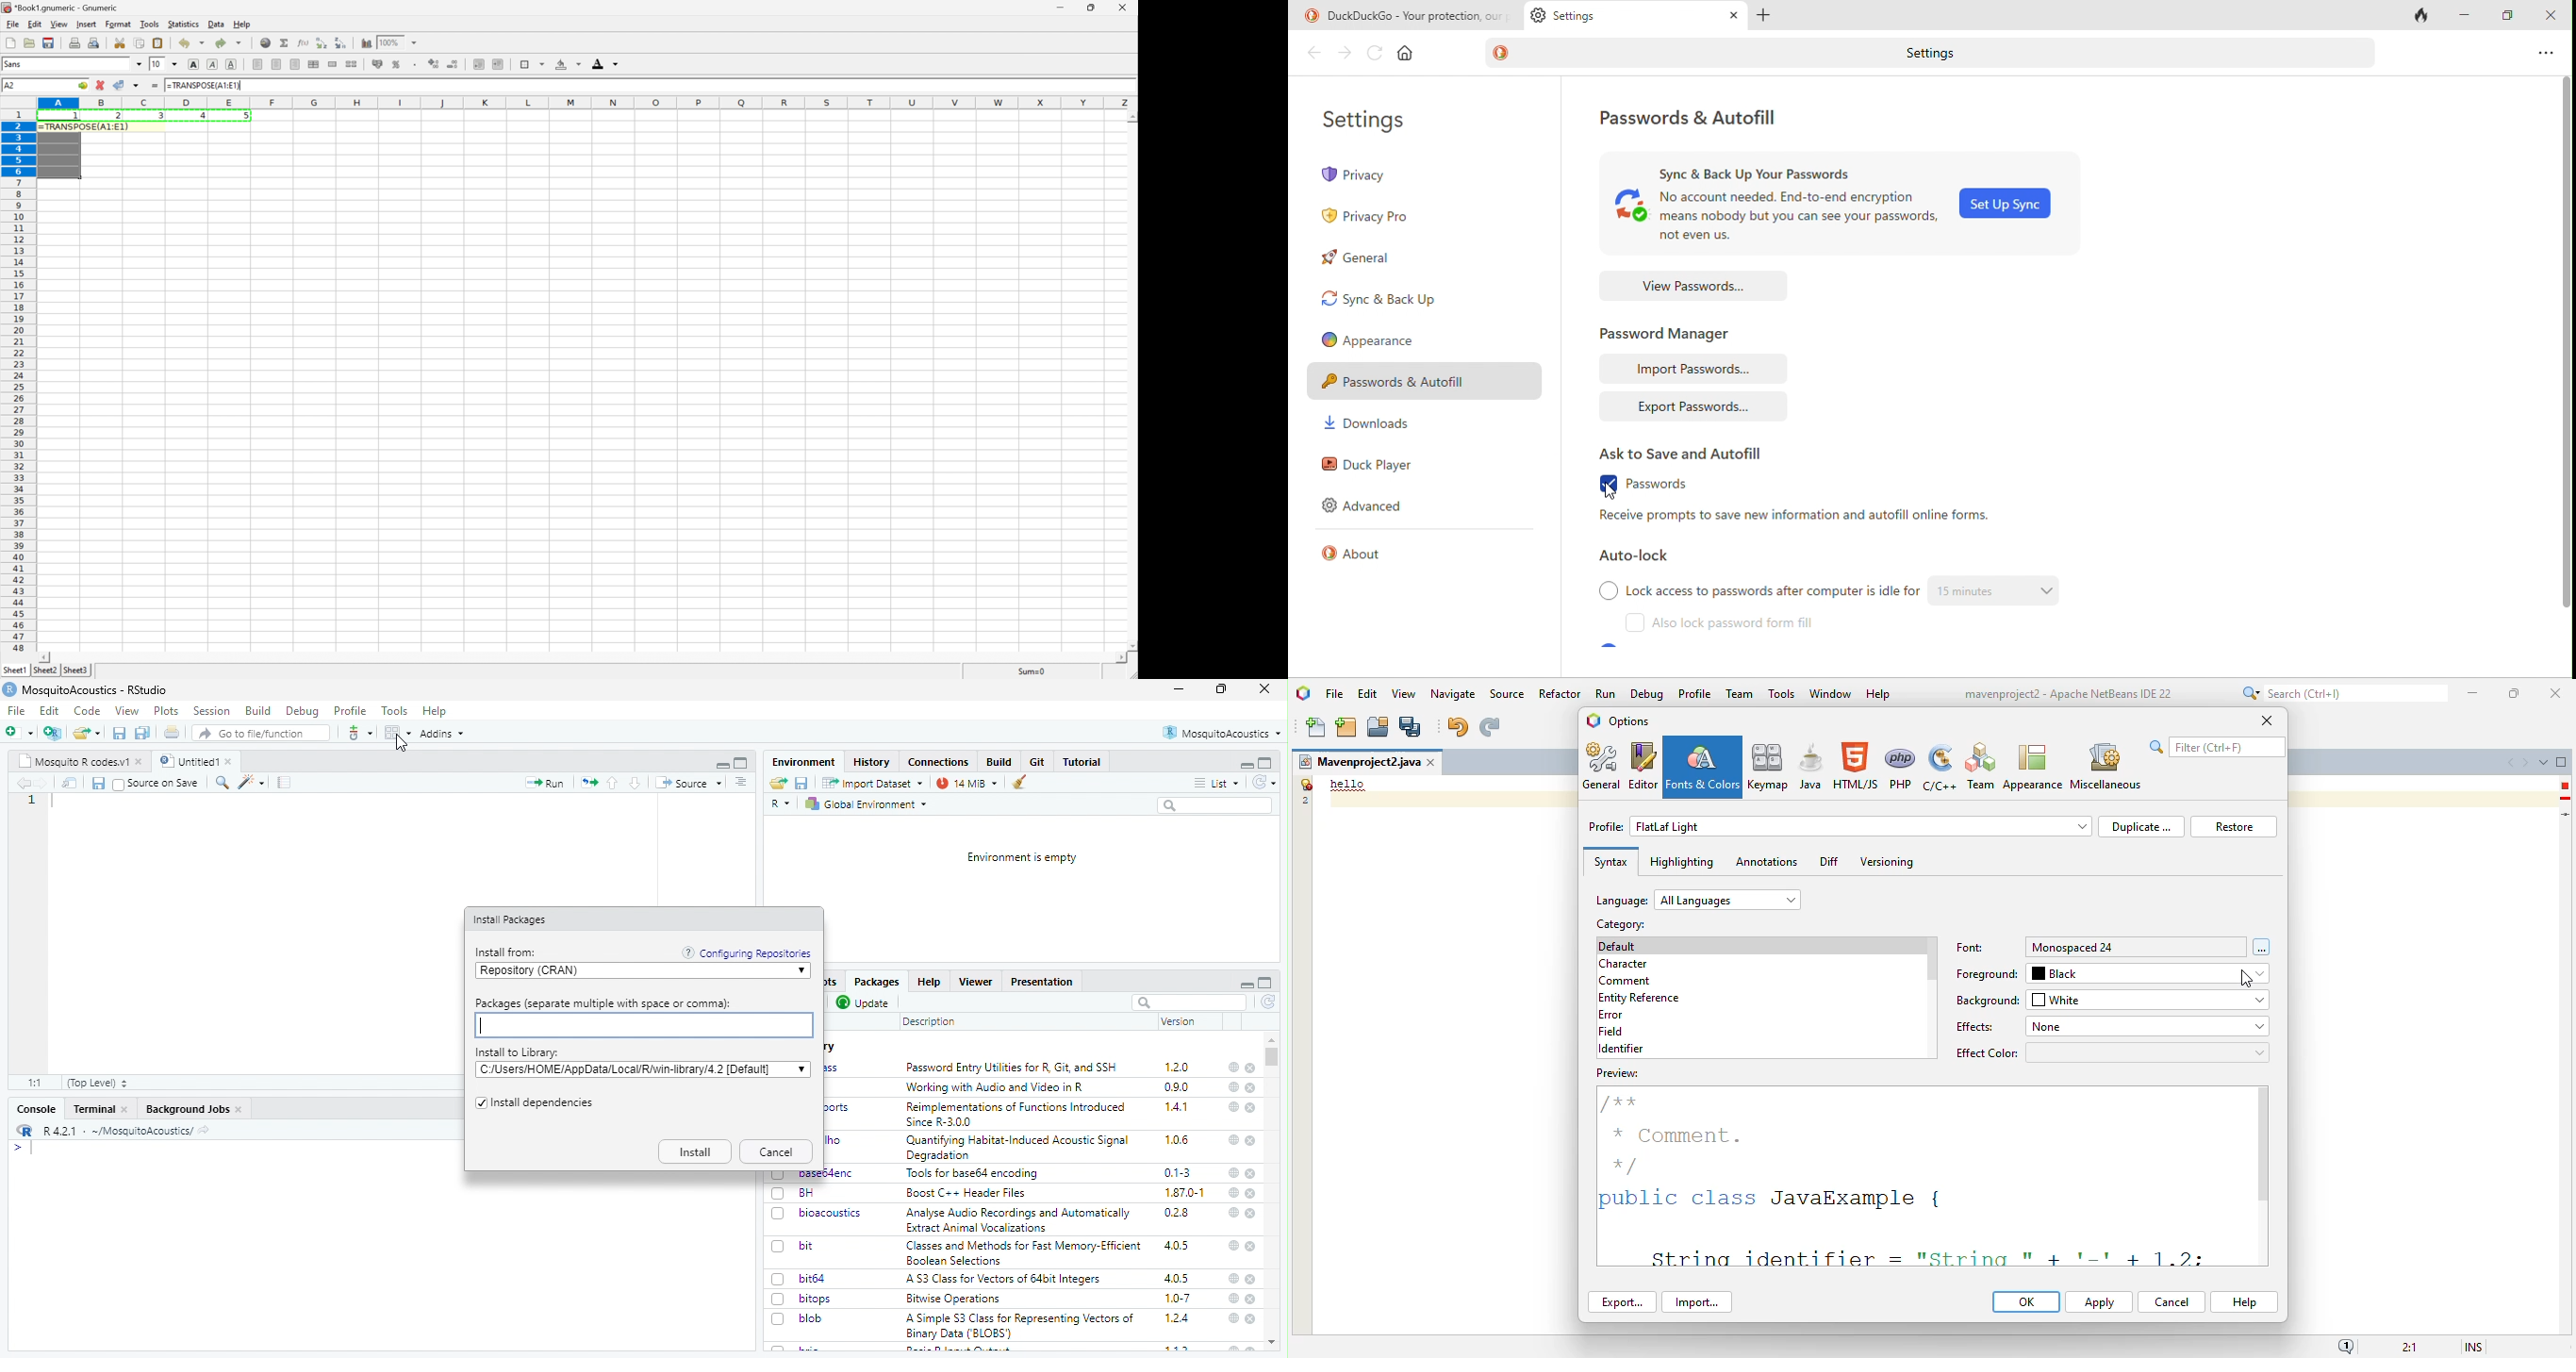 The width and height of the screenshot is (2576, 1372). I want to click on Password Entry Utilities for R, Git, and SSH., so click(1014, 1067).